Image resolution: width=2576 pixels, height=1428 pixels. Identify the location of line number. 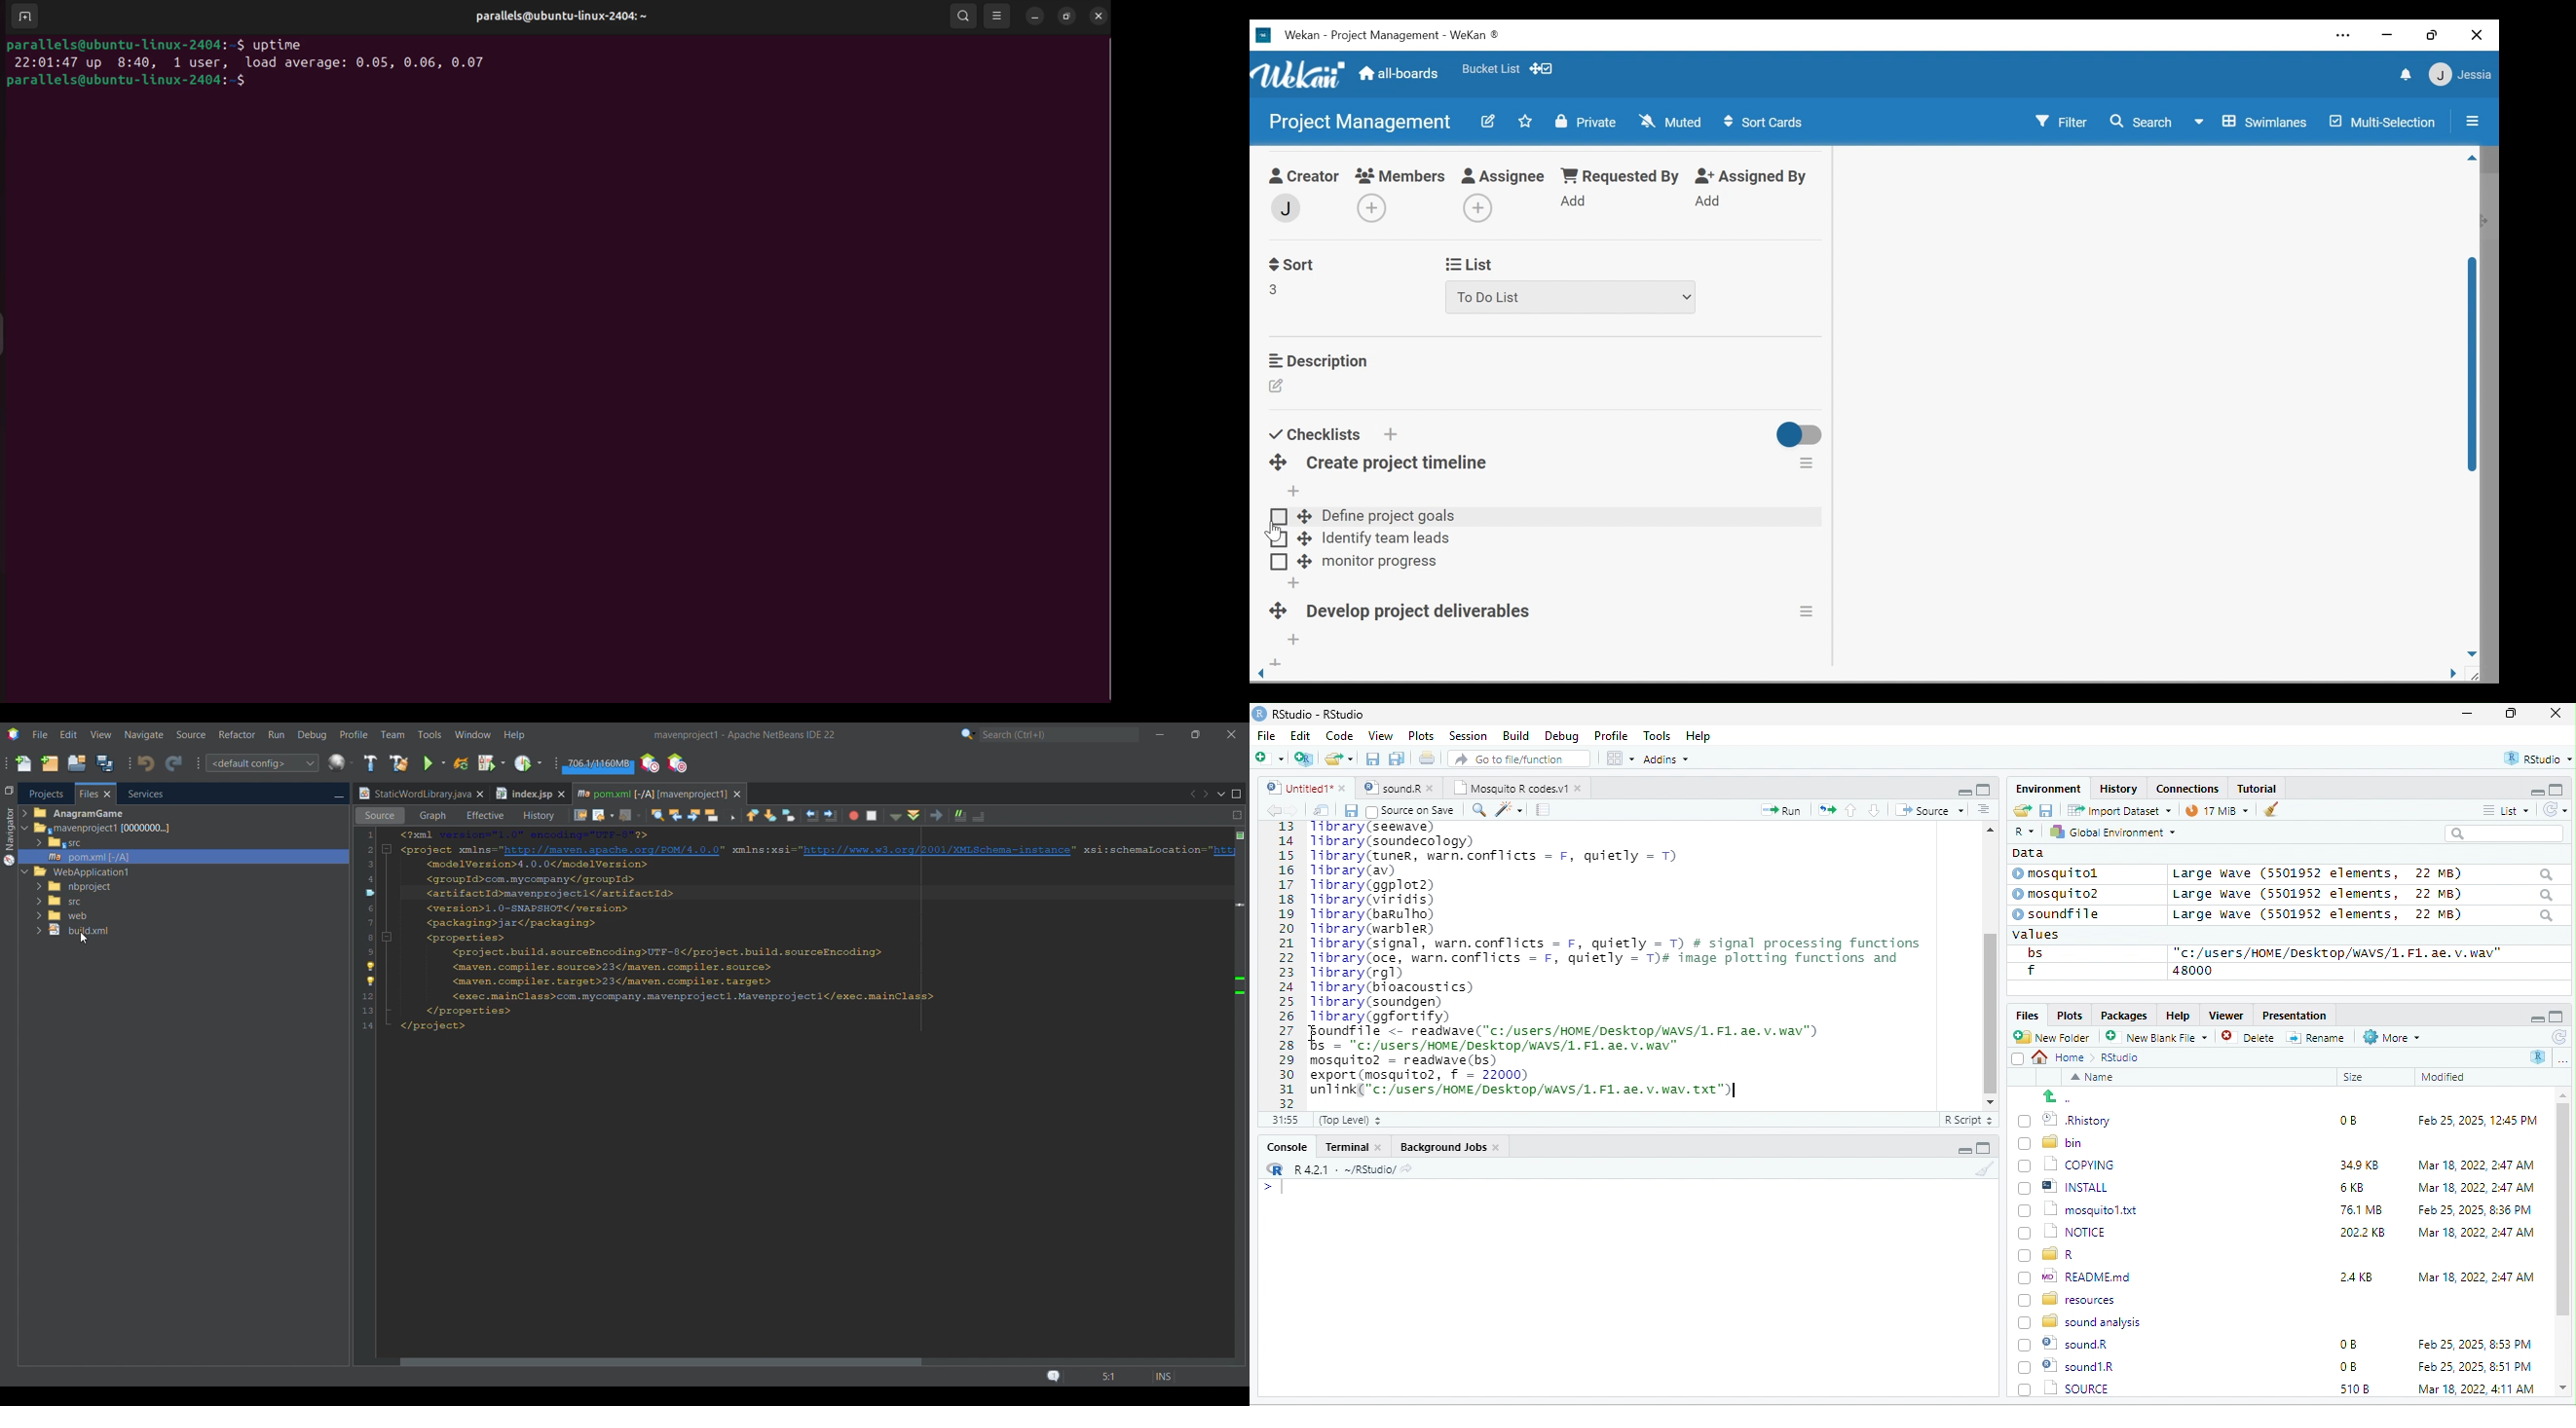
(1288, 964).